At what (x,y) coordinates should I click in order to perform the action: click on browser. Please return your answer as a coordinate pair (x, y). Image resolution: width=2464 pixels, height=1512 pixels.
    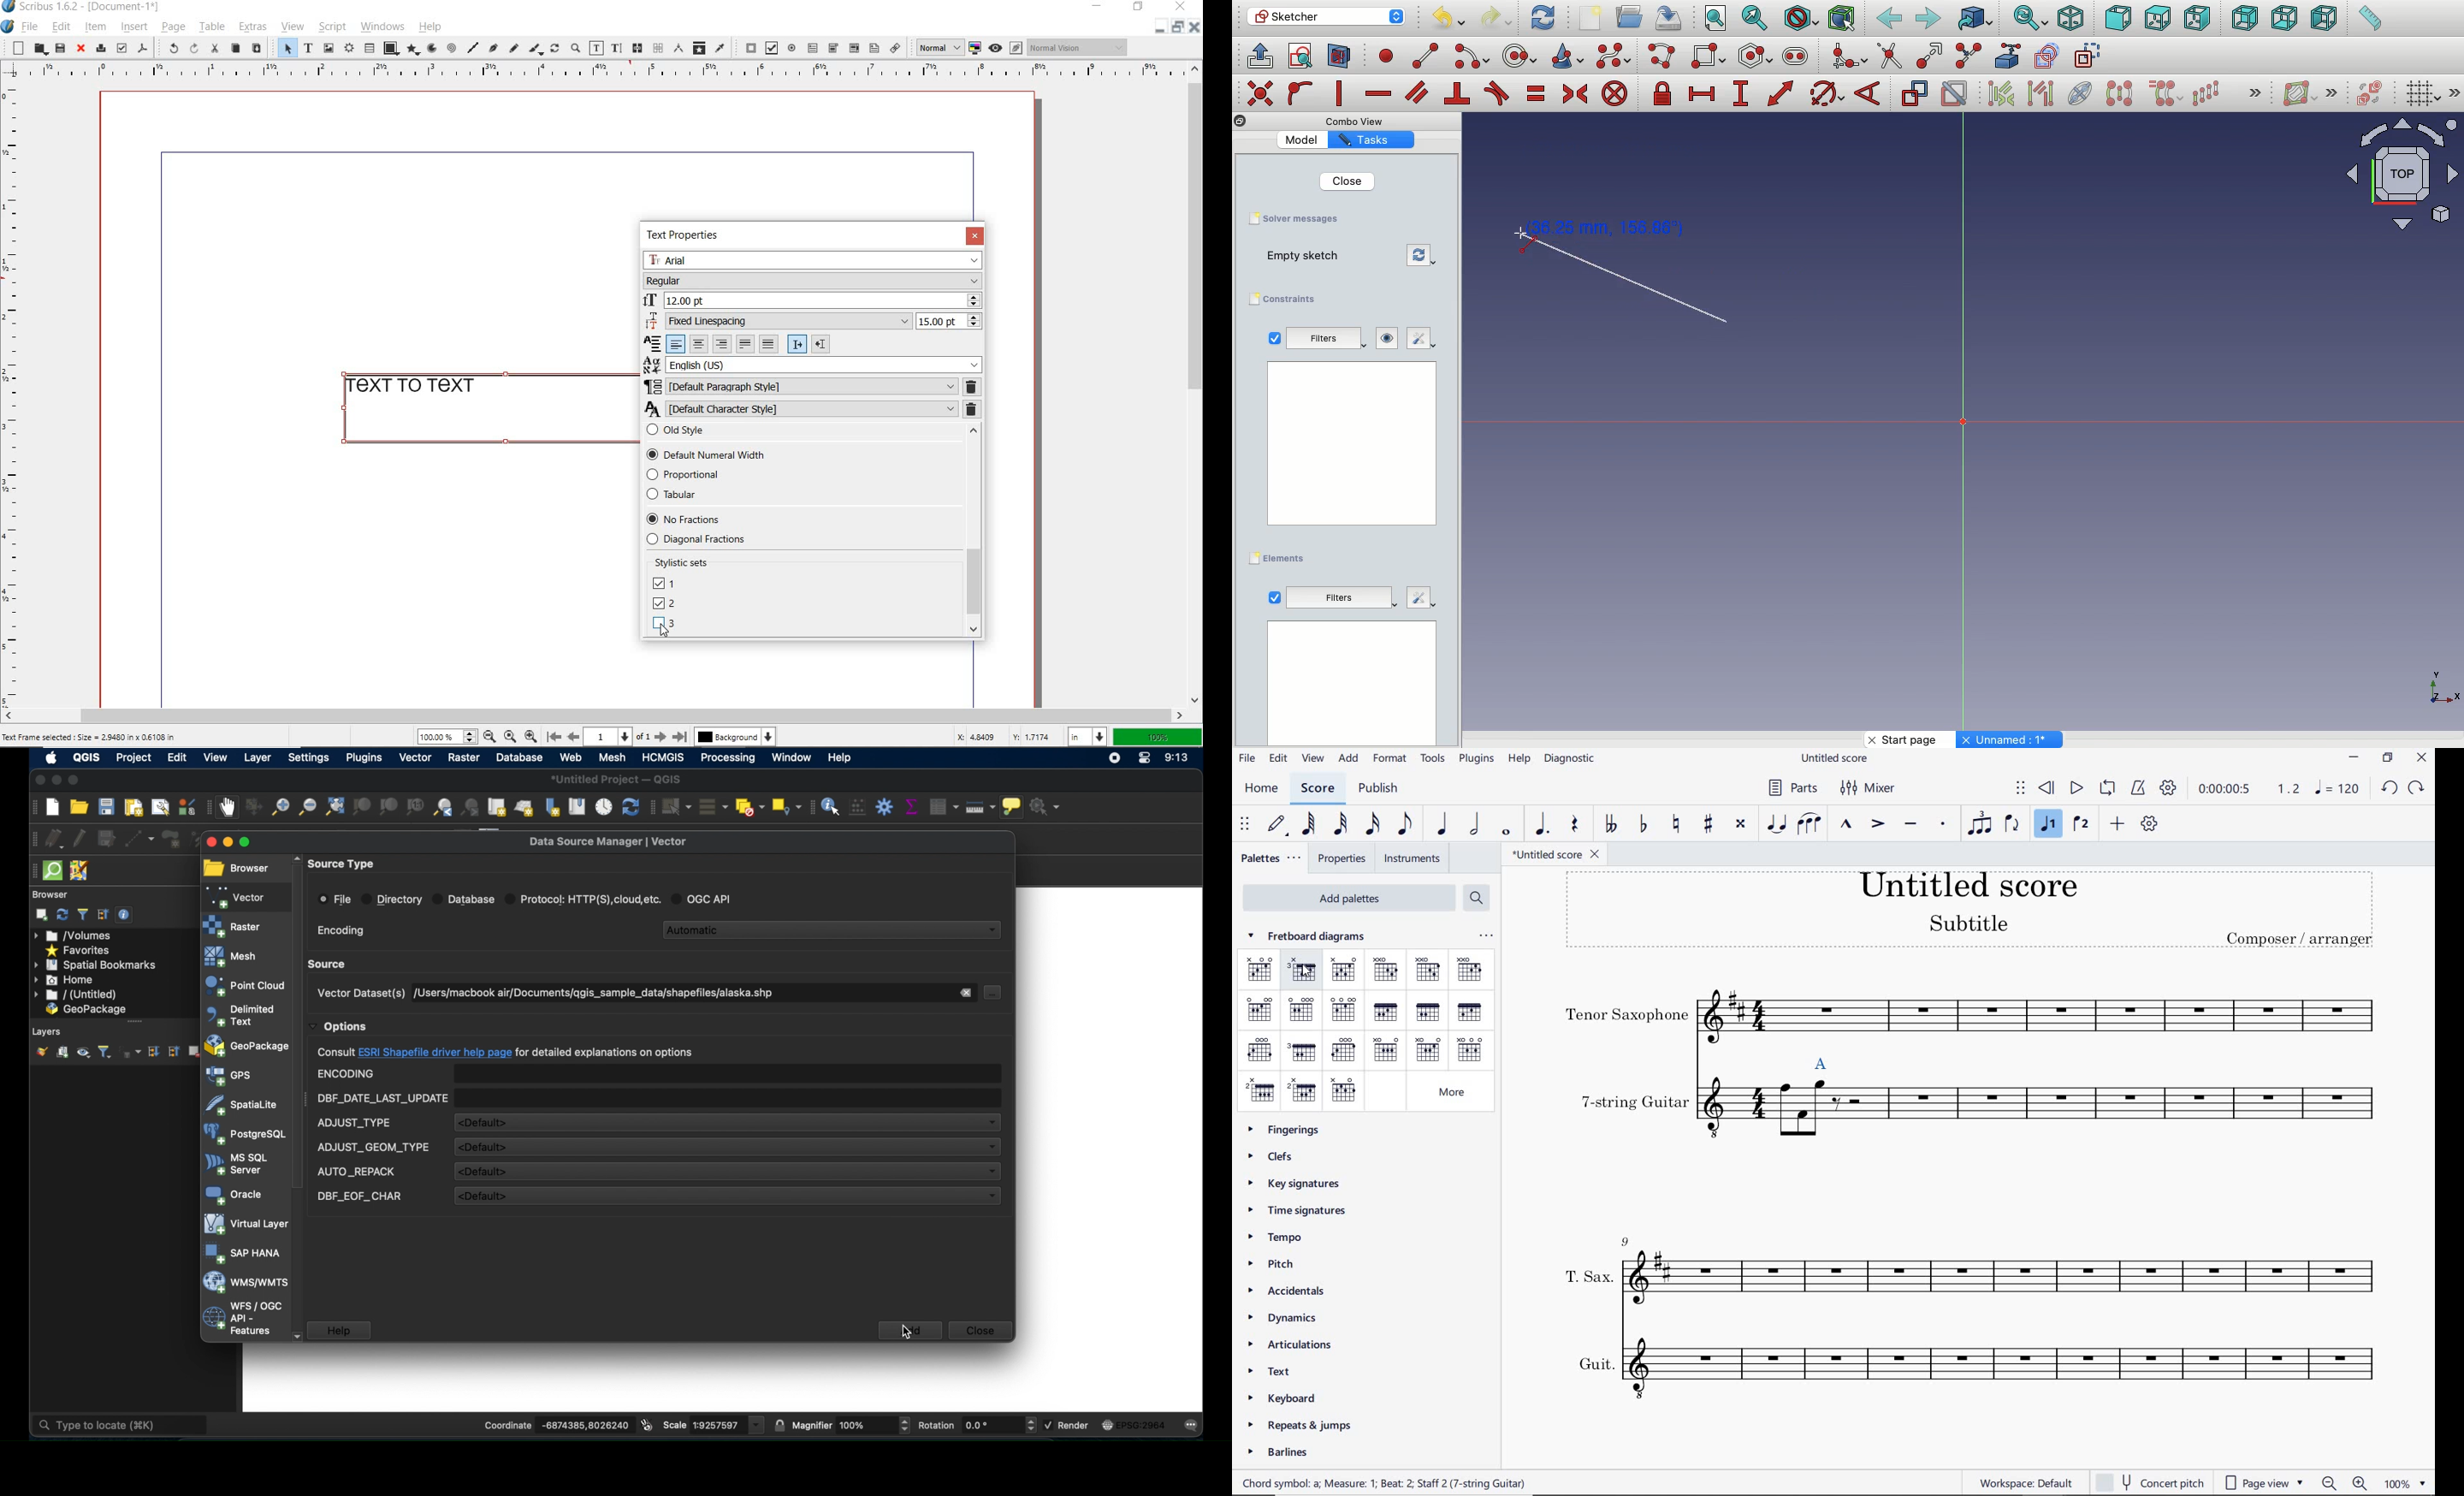
    Looking at the image, I should click on (53, 894).